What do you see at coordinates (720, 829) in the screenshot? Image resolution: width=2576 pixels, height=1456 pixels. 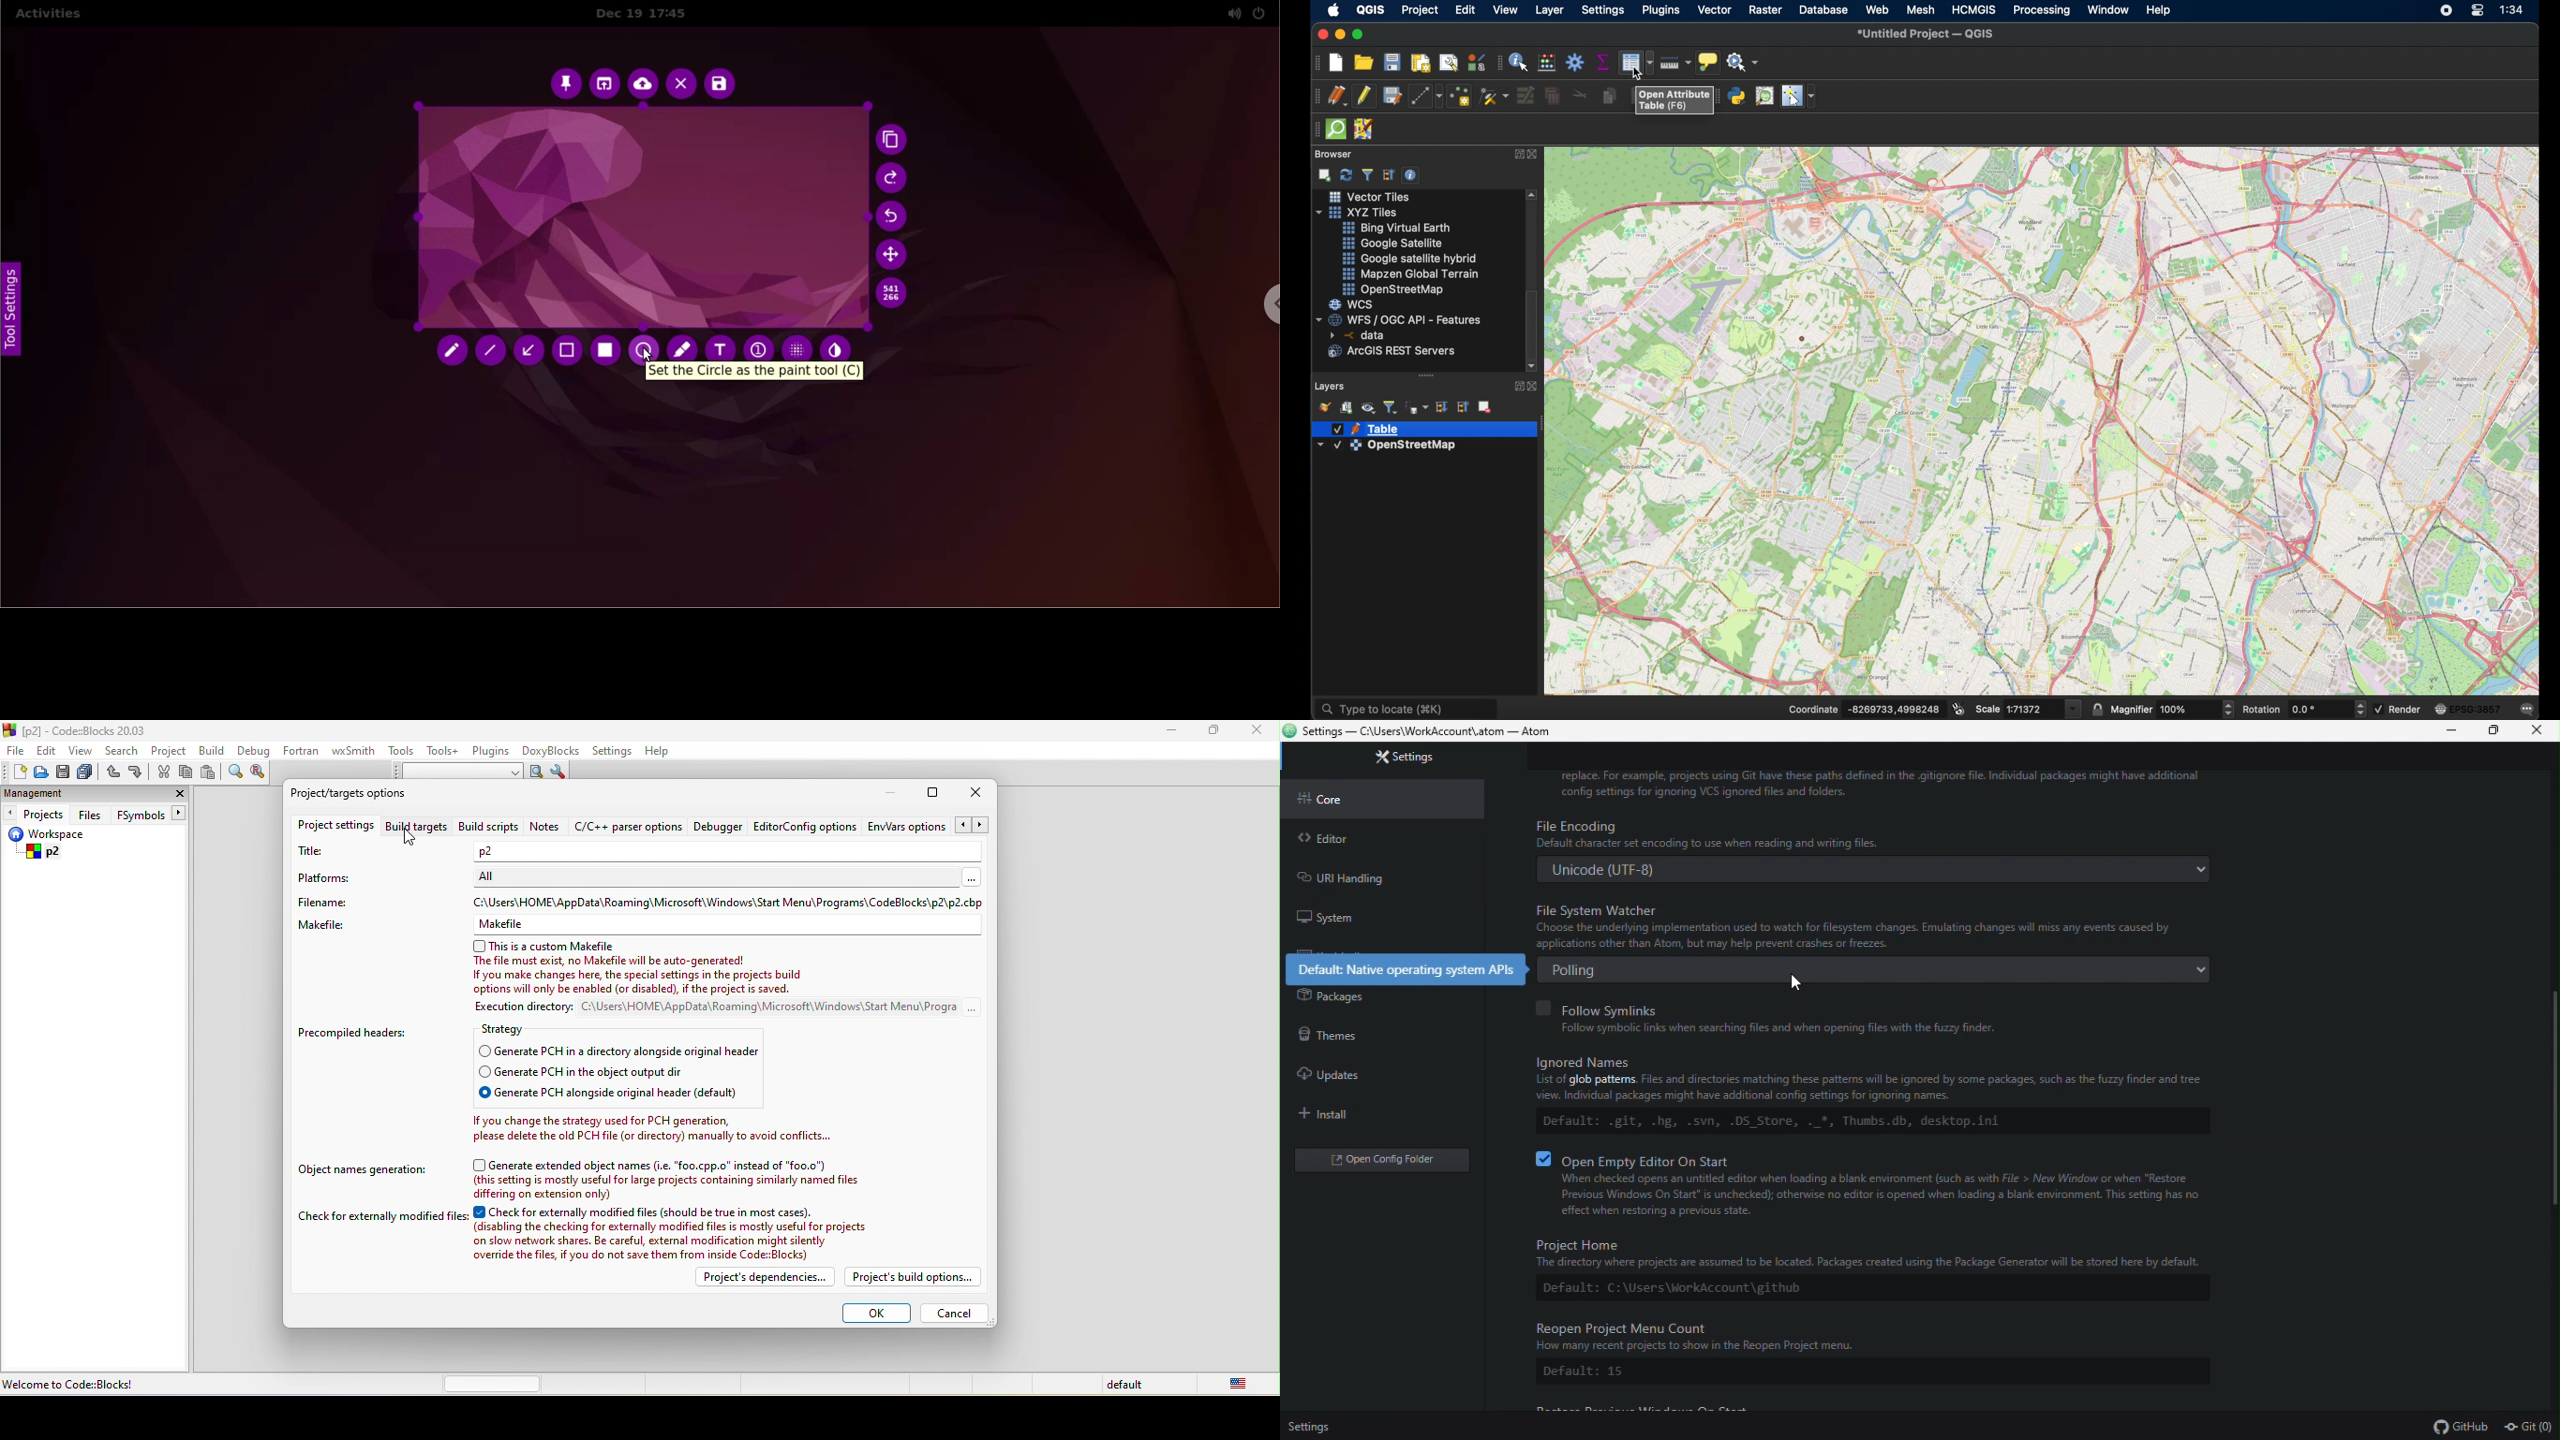 I see `debugger` at bounding box center [720, 829].